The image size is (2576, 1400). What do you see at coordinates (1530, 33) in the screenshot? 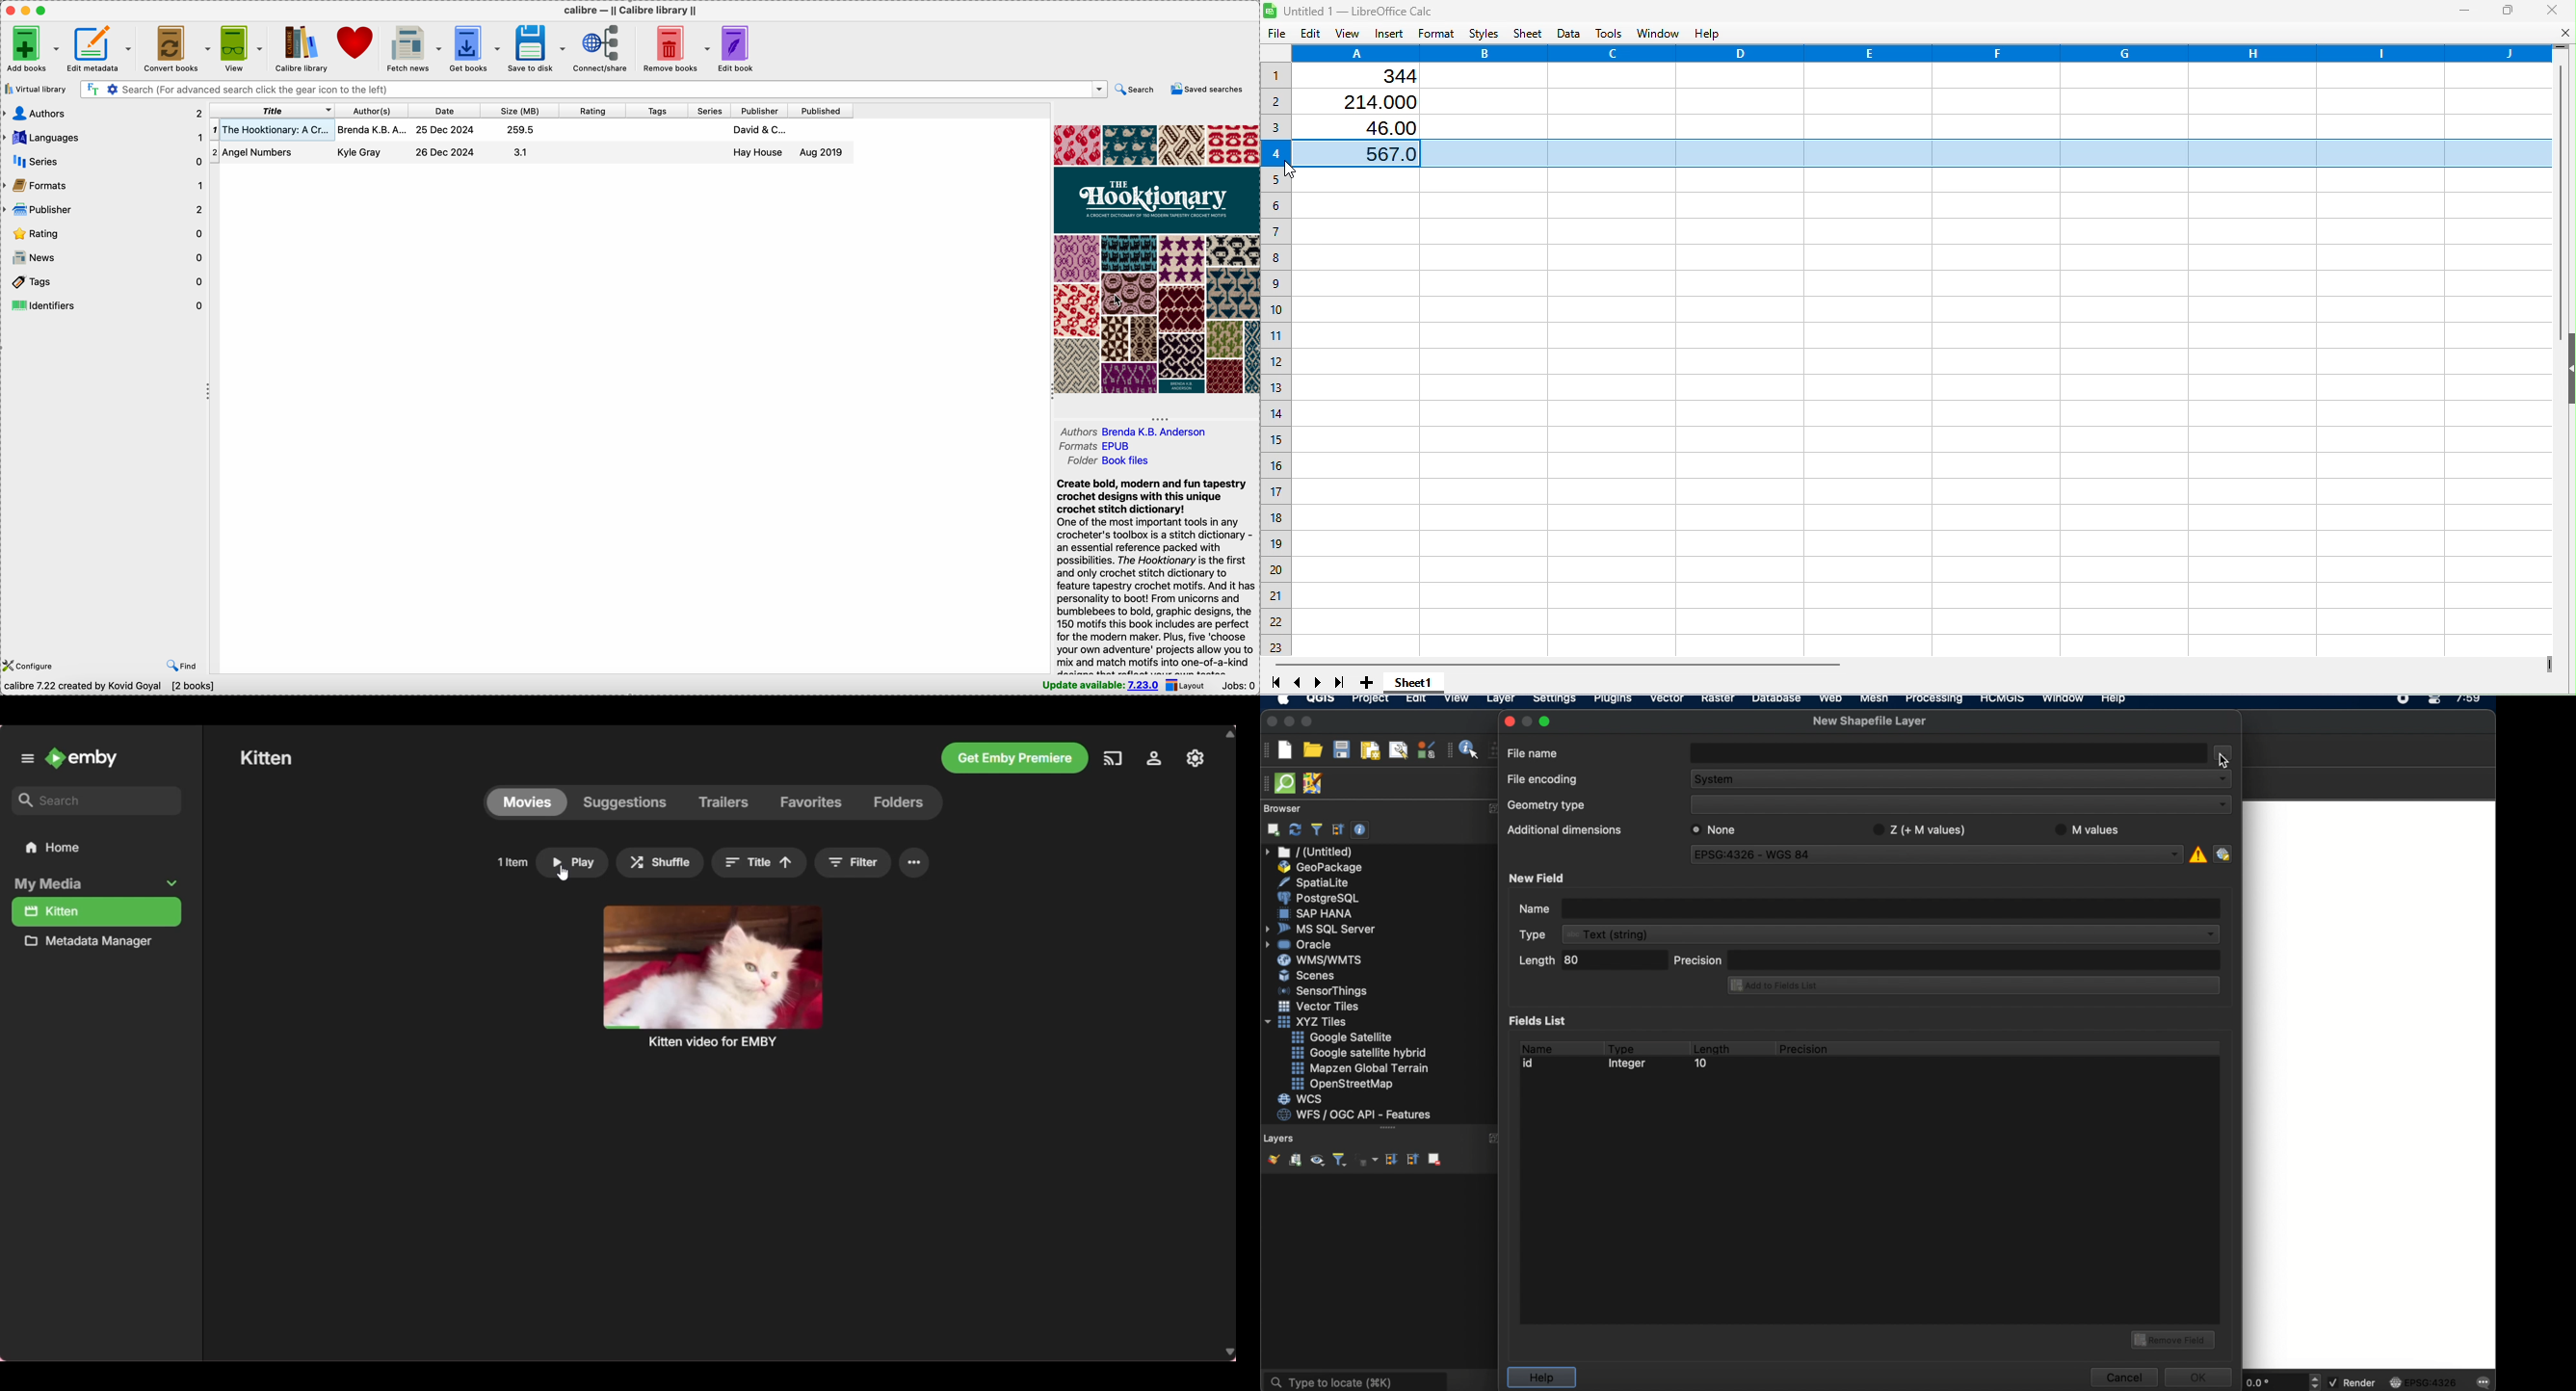
I see `Sheet` at bounding box center [1530, 33].